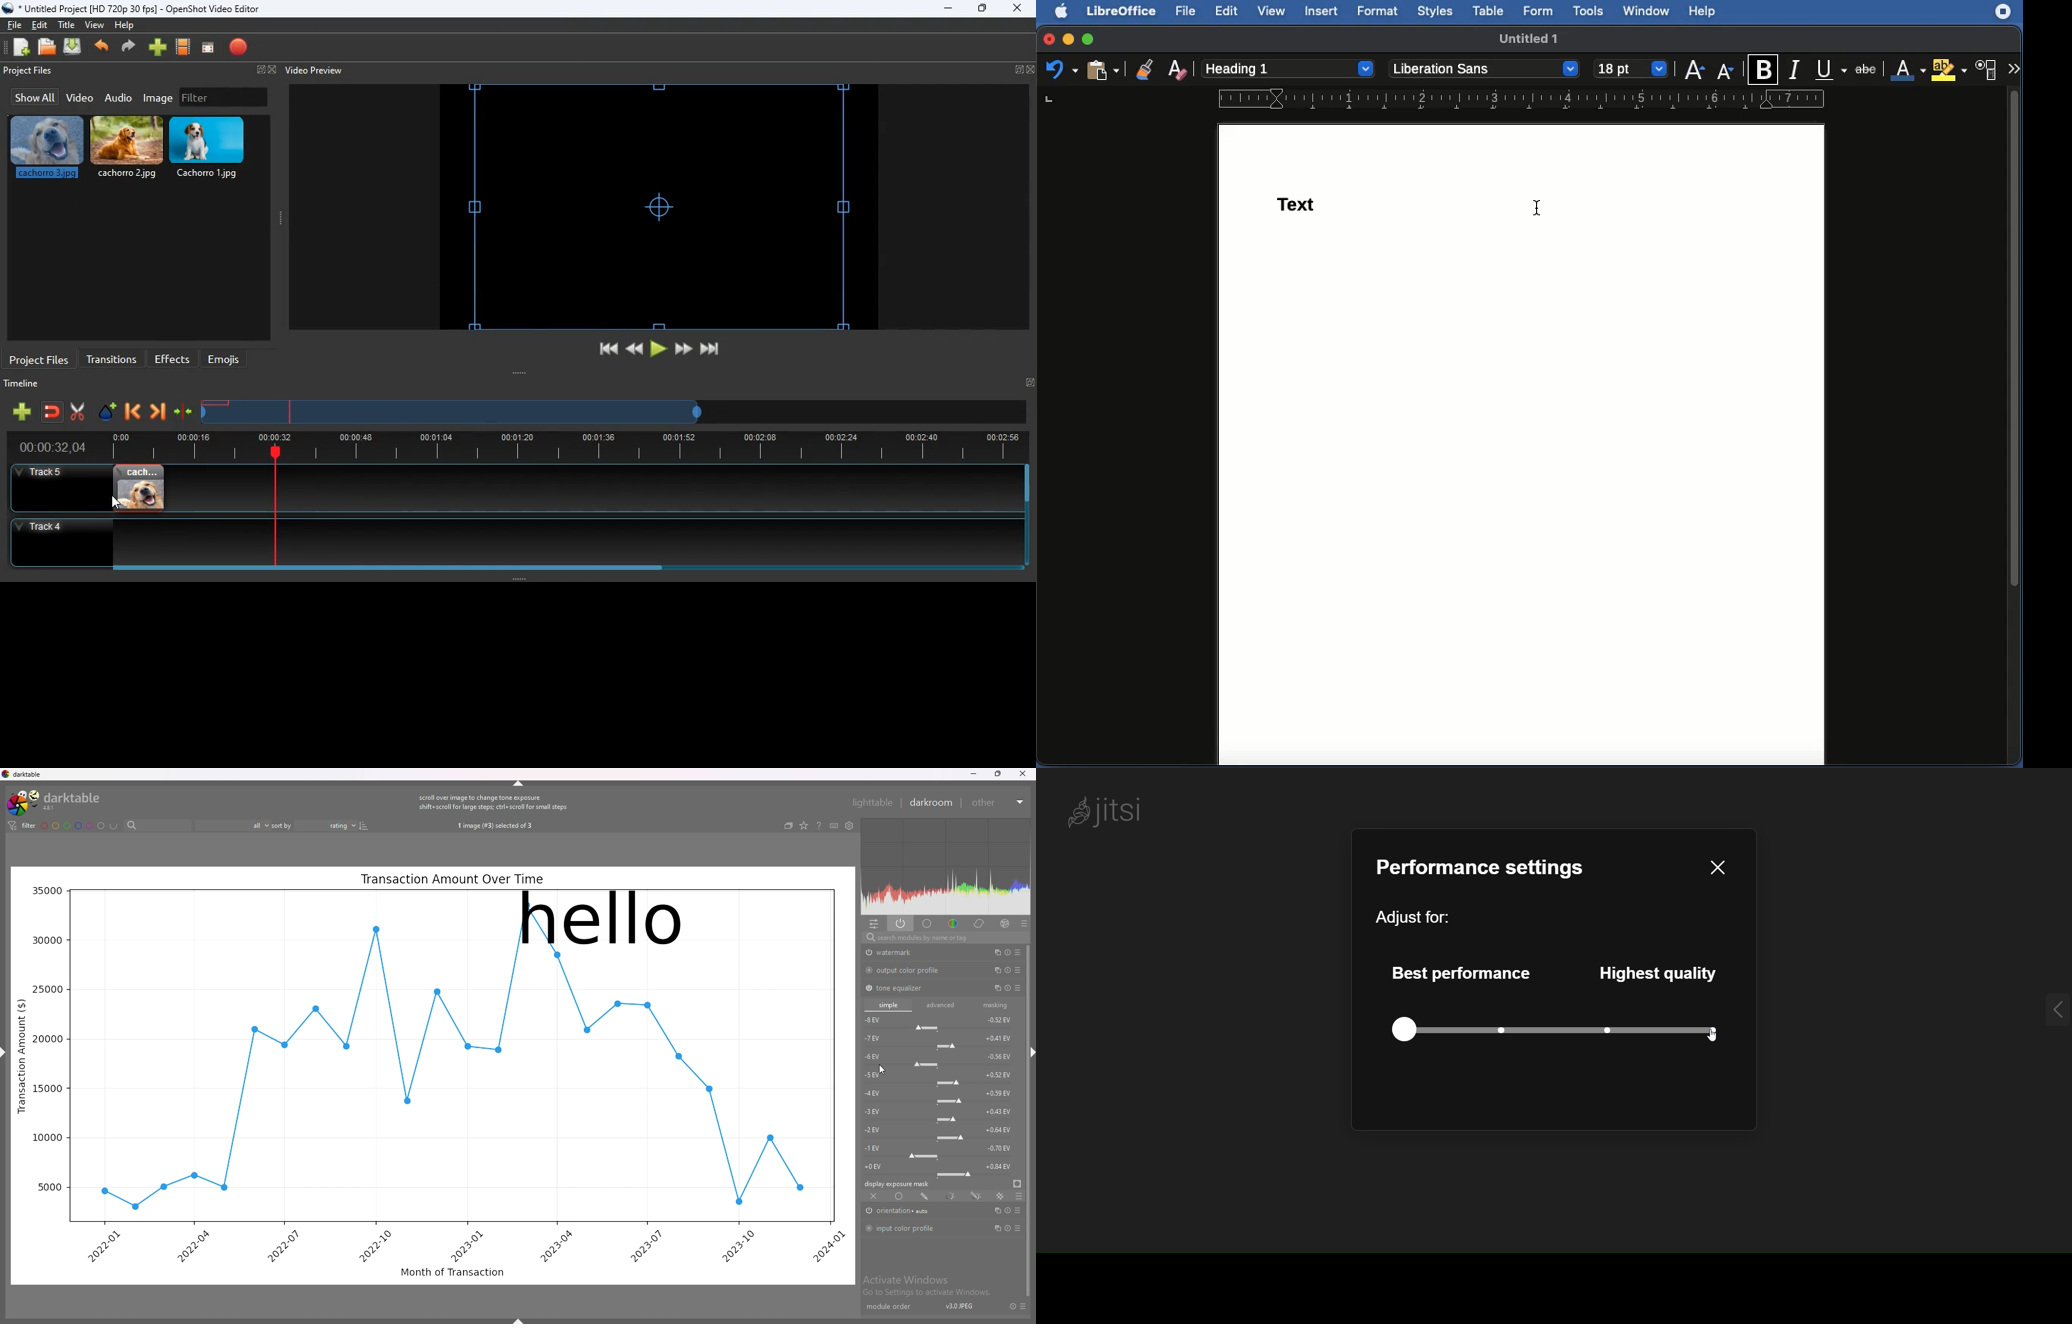  I want to click on advanced, so click(941, 1005).